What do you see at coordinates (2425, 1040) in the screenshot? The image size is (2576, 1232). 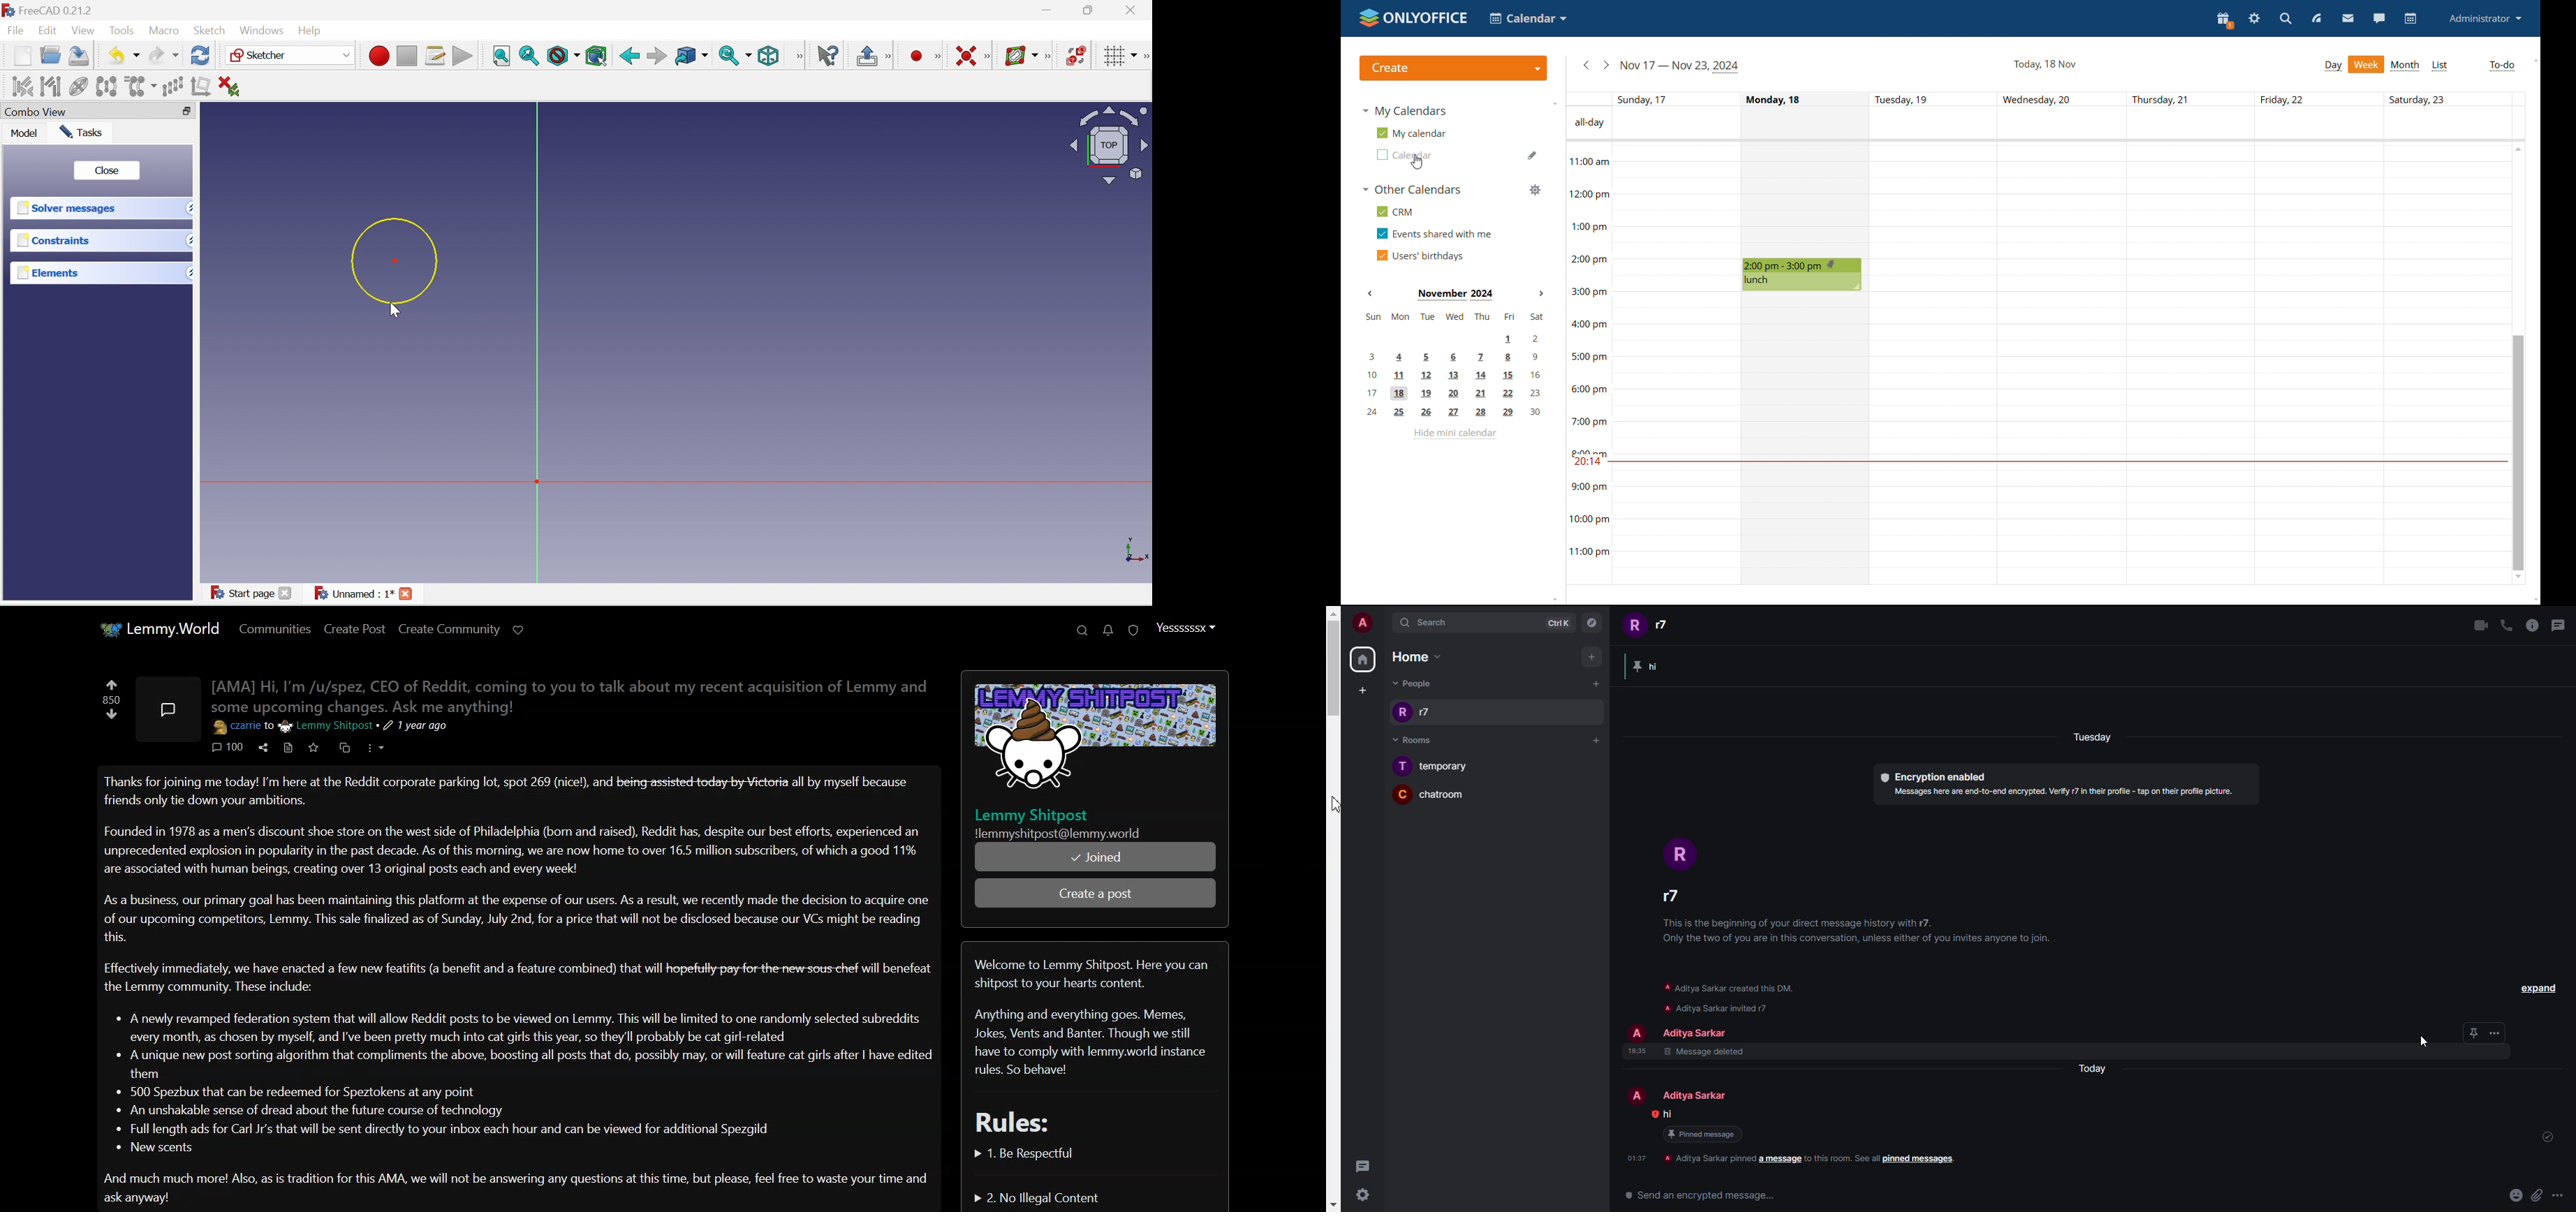 I see `Cursor` at bounding box center [2425, 1040].